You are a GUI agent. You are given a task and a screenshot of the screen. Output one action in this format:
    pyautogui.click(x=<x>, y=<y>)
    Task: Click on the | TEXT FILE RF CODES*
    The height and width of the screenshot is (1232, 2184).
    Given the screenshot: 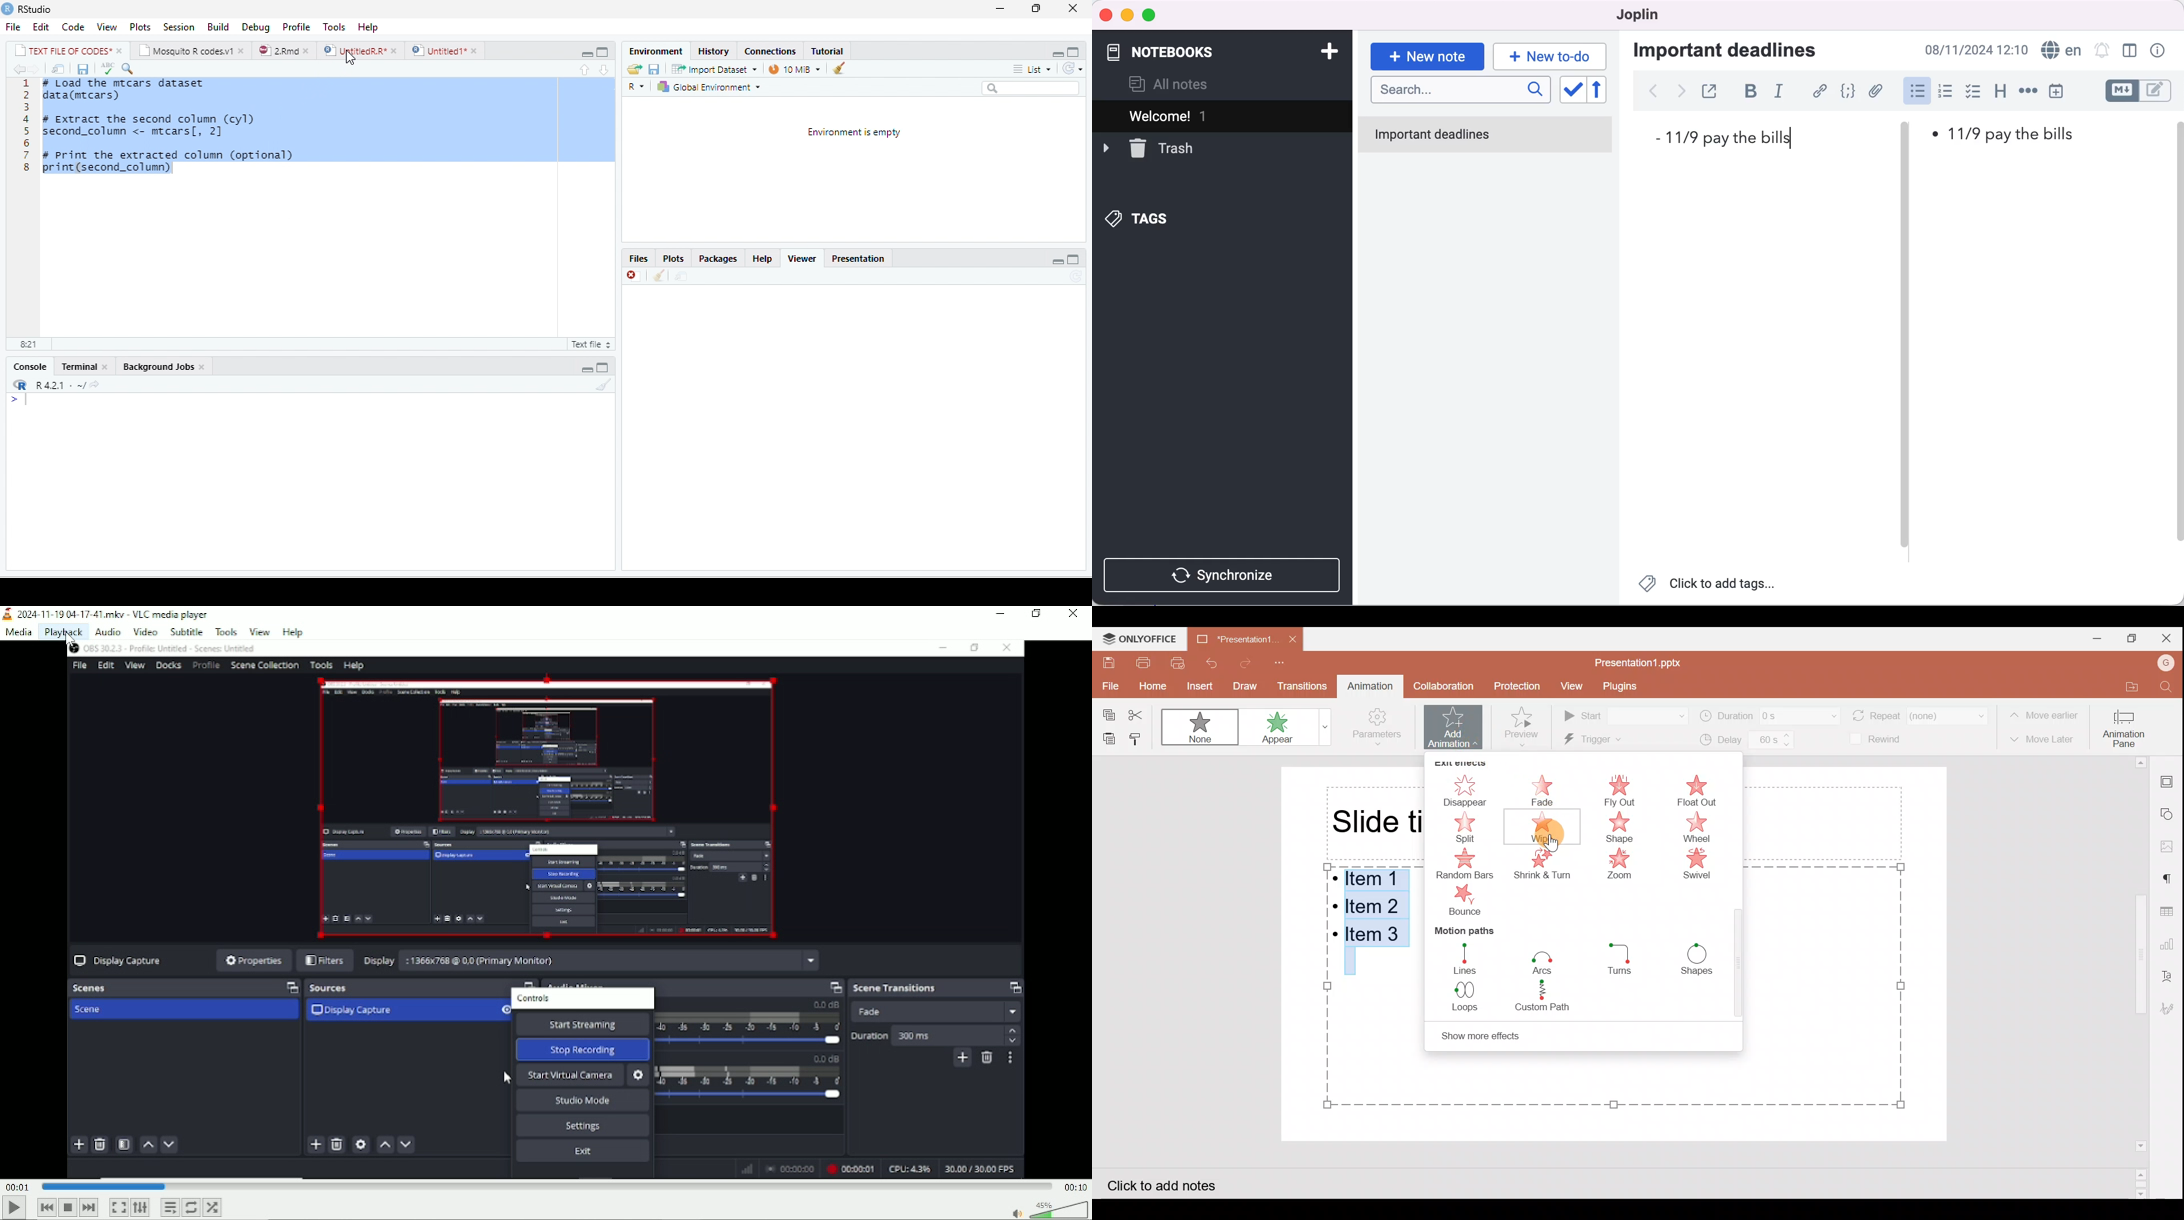 What is the action you would take?
    pyautogui.click(x=62, y=49)
    